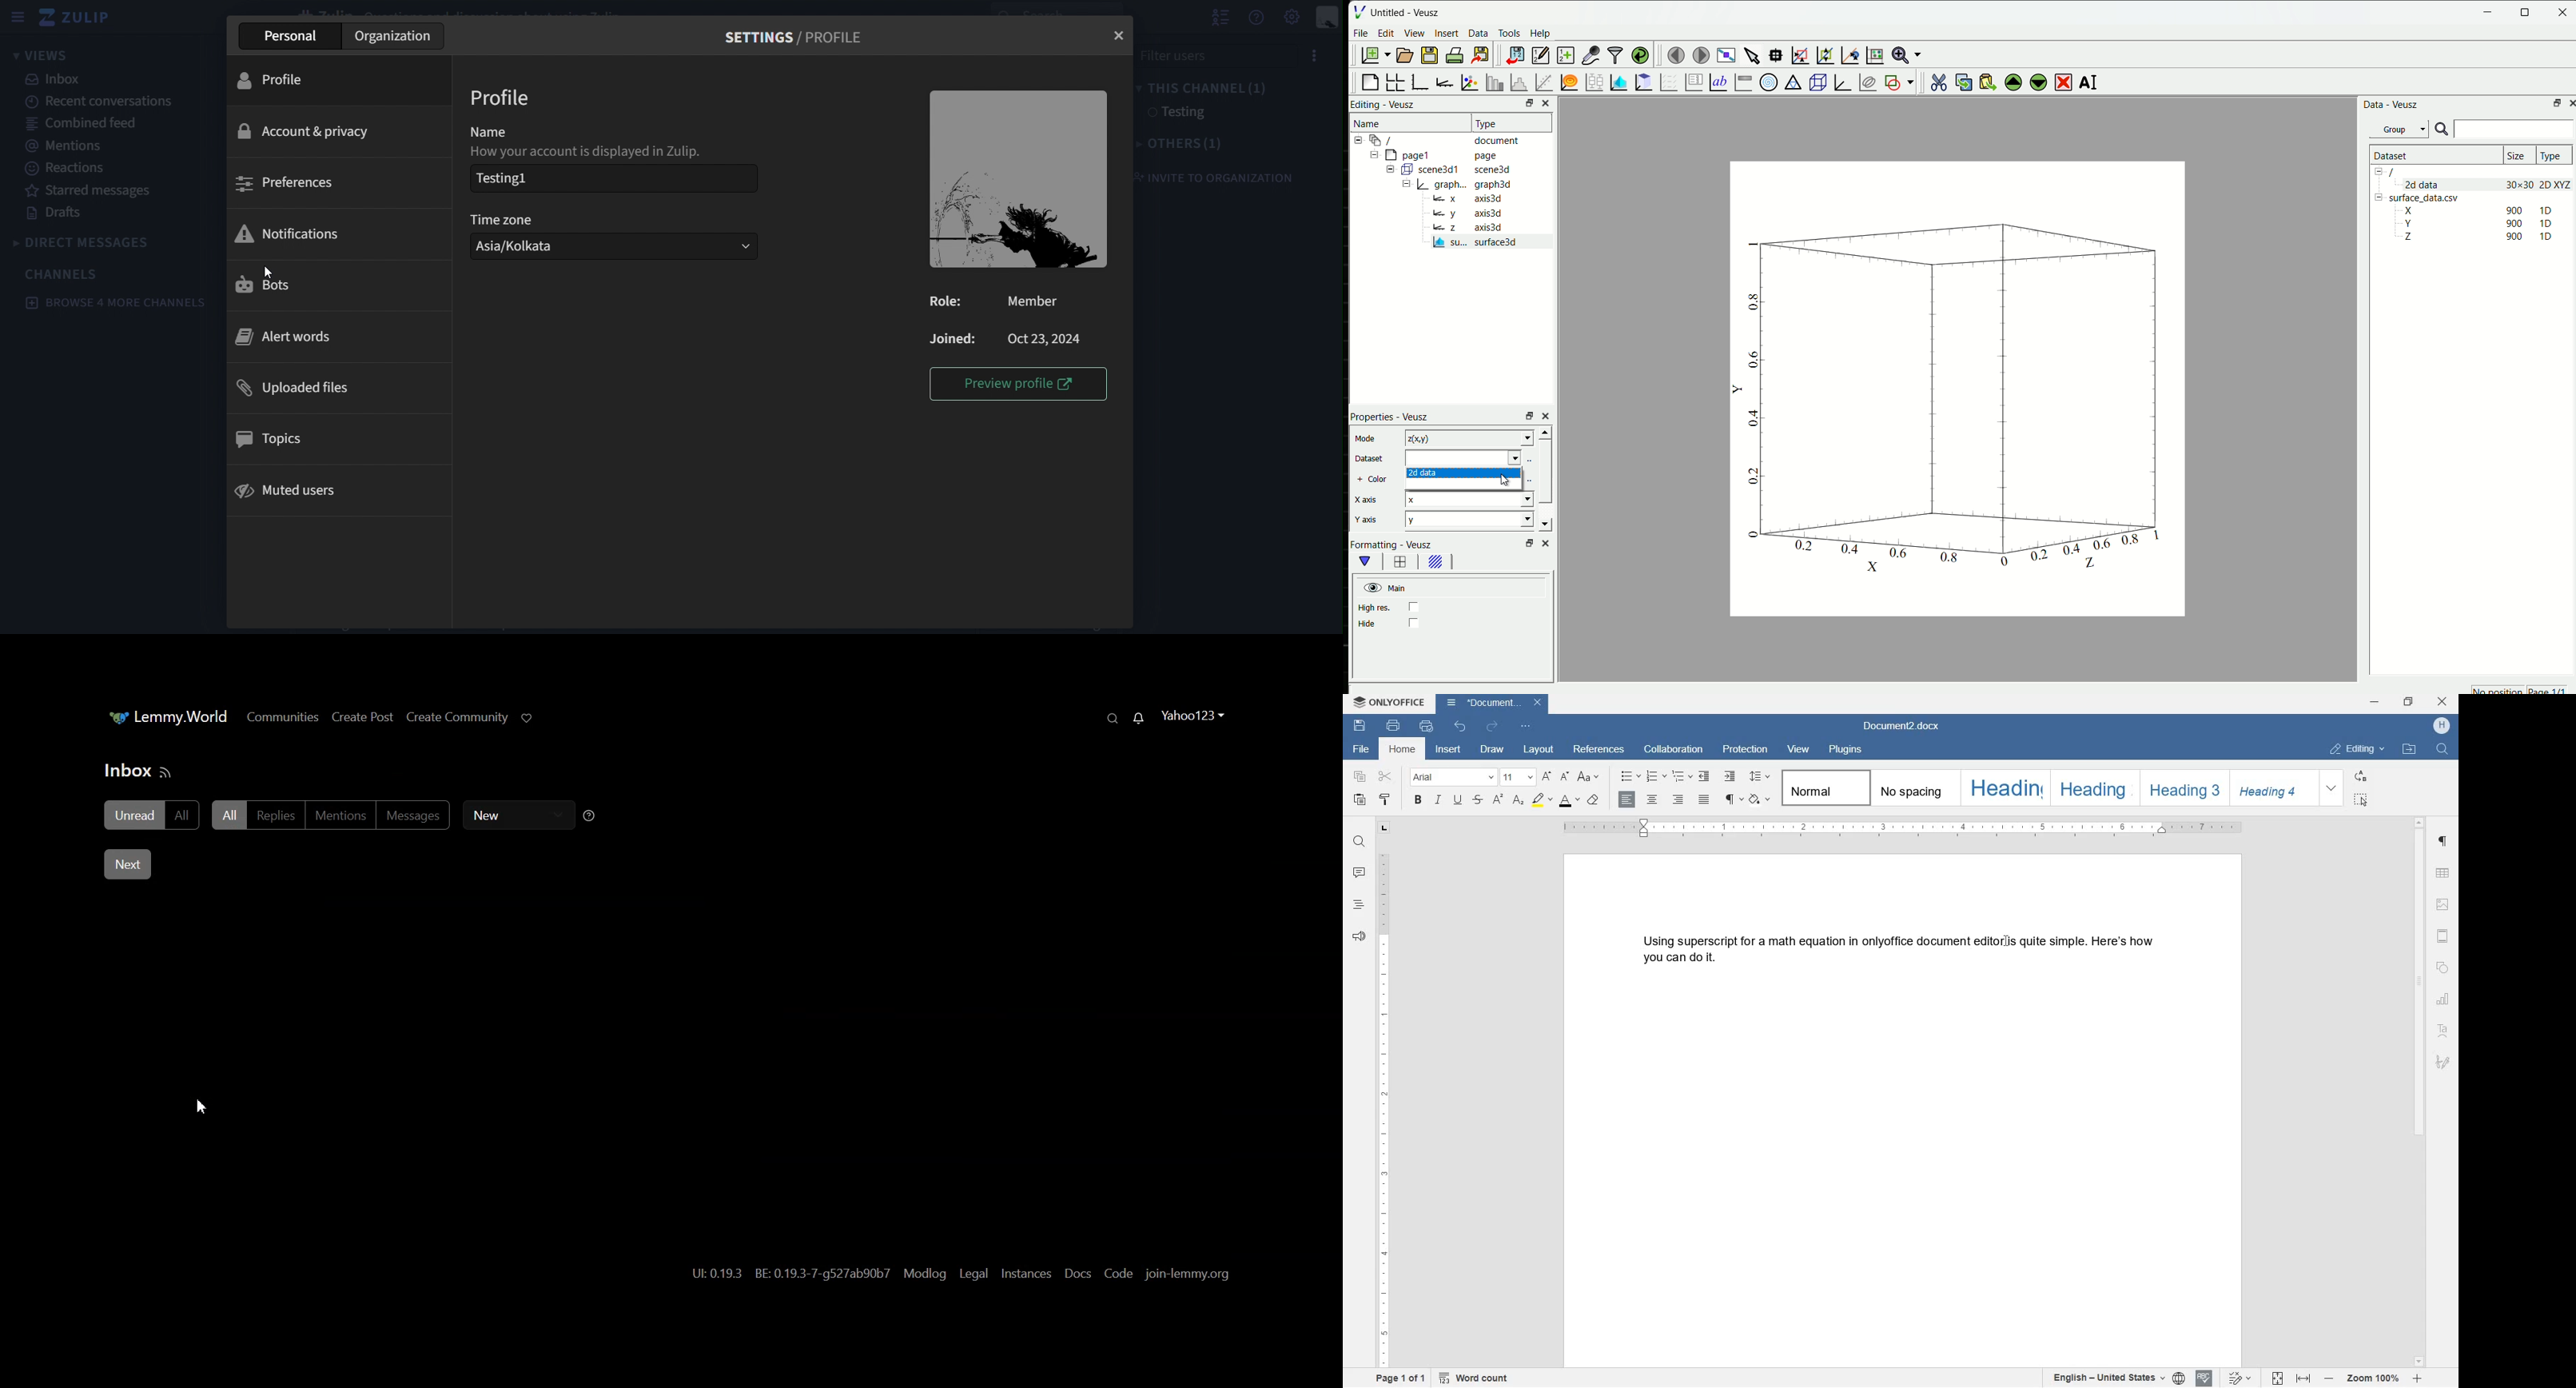 The width and height of the screenshot is (2576, 1400). What do you see at coordinates (1745, 82) in the screenshot?
I see `image color bar` at bounding box center [1745, 82].